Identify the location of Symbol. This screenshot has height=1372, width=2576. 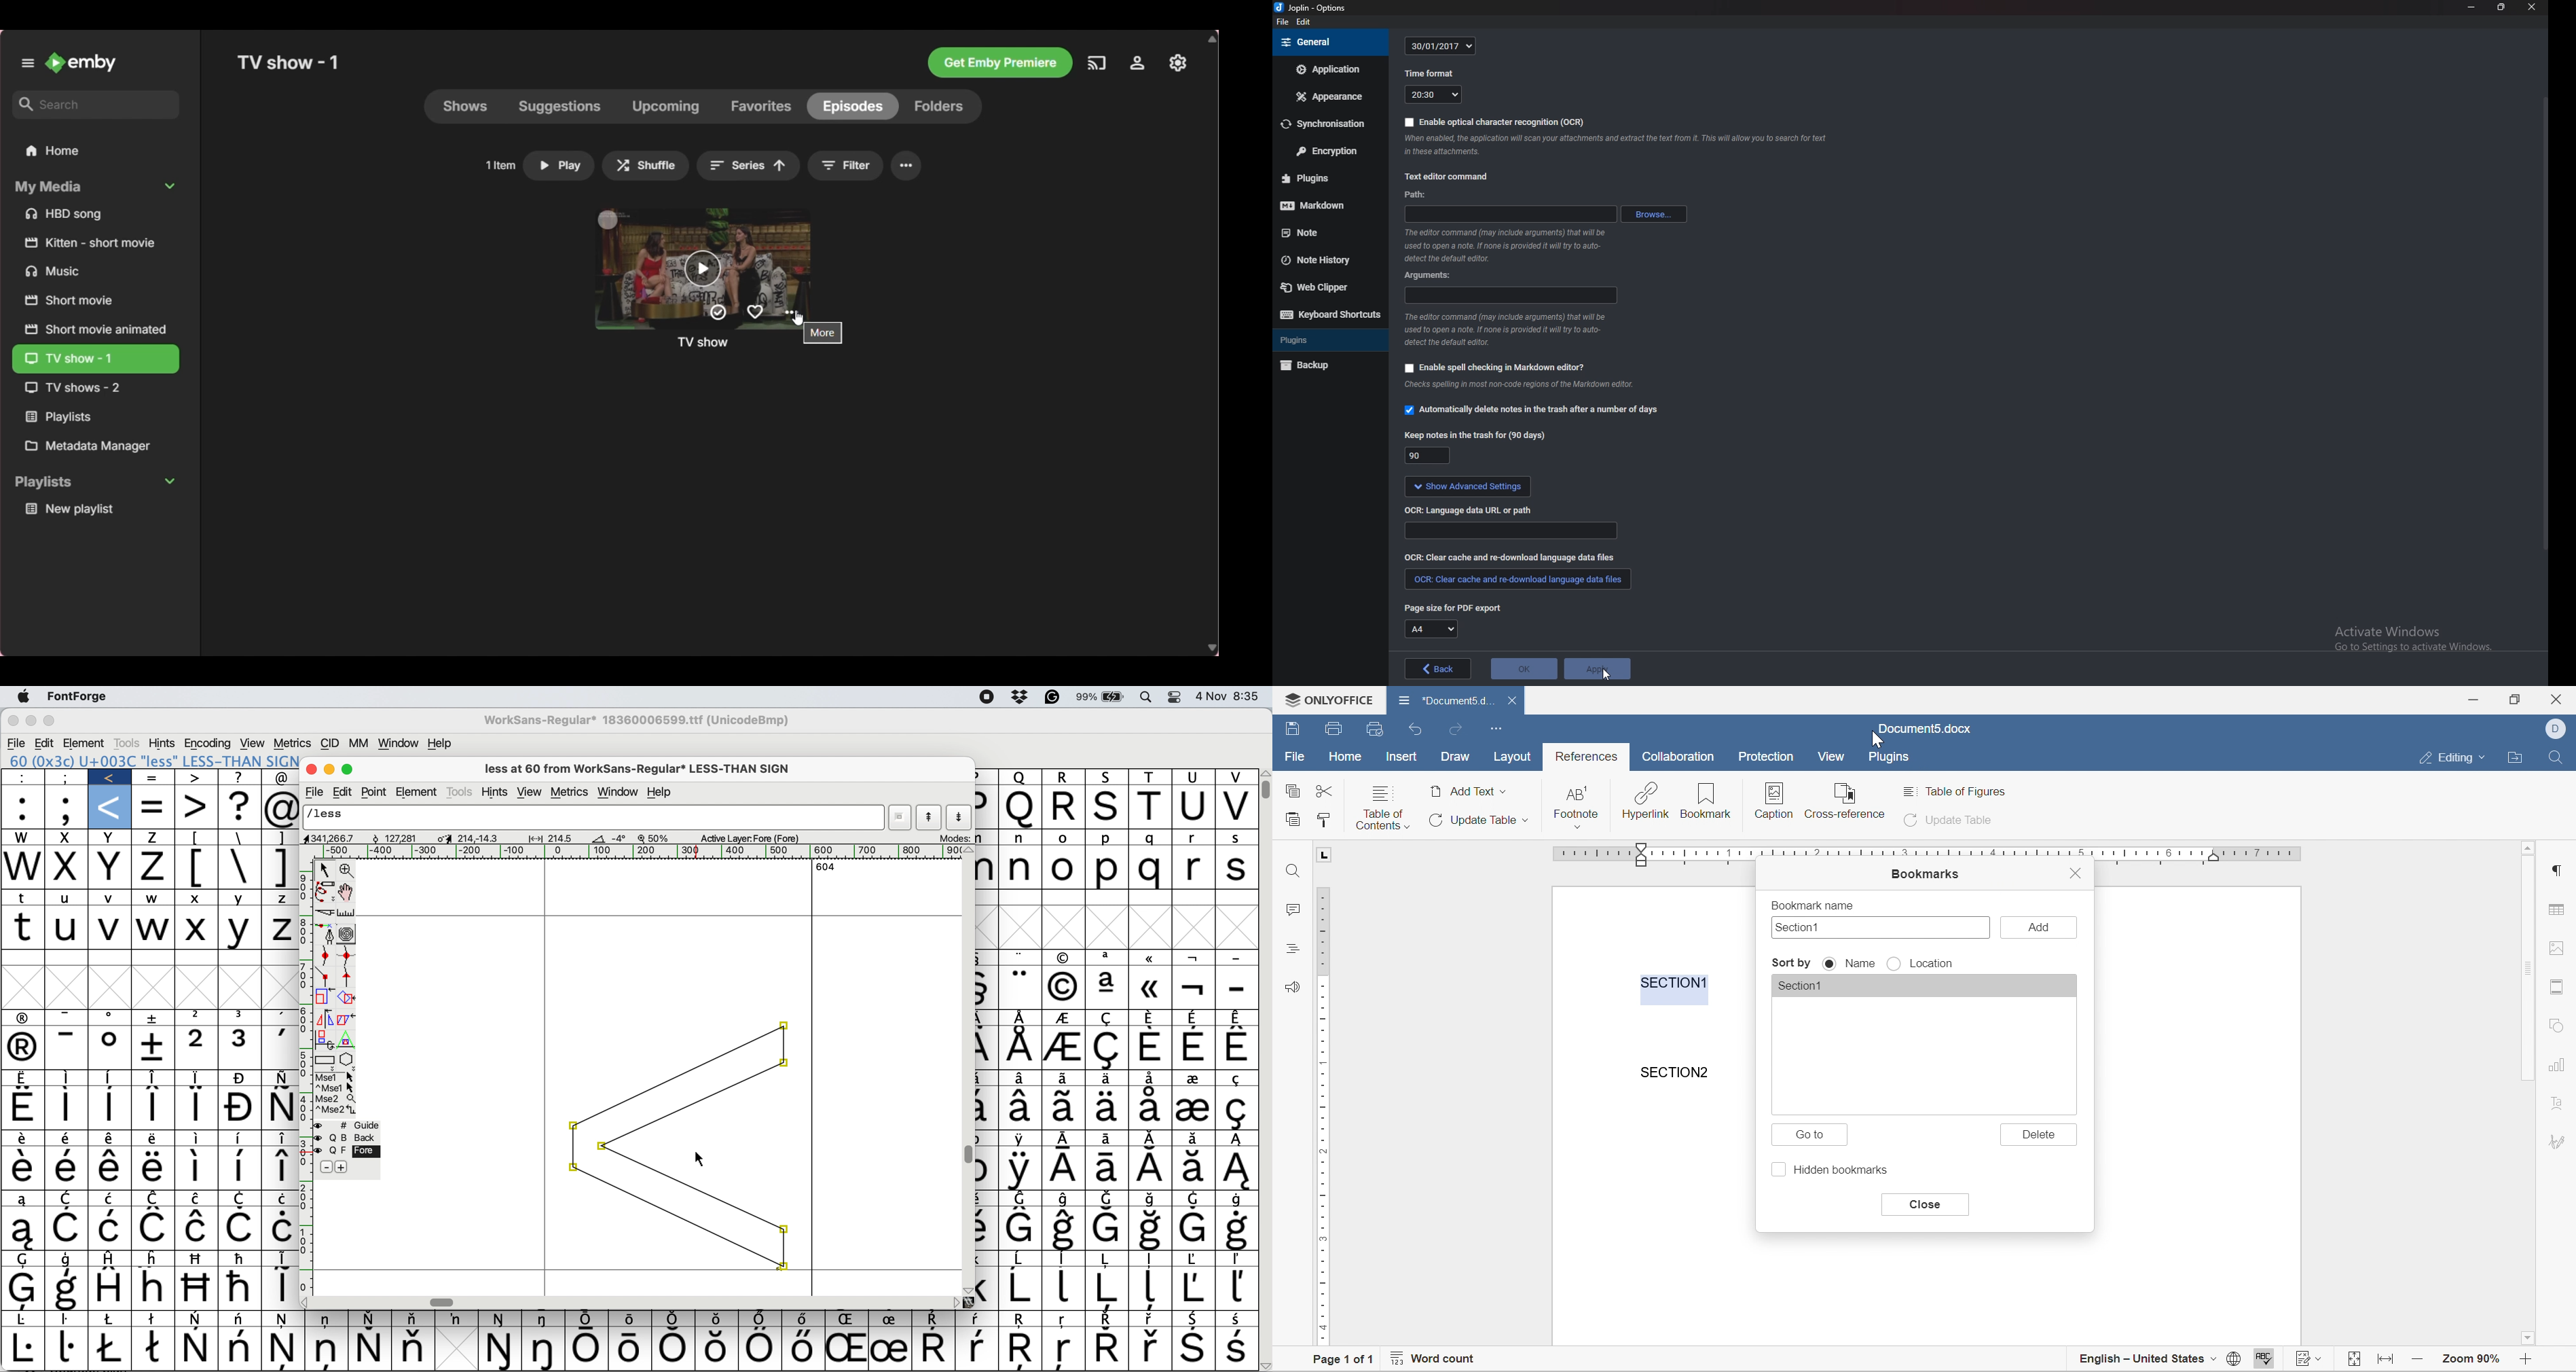
(890, 1318).